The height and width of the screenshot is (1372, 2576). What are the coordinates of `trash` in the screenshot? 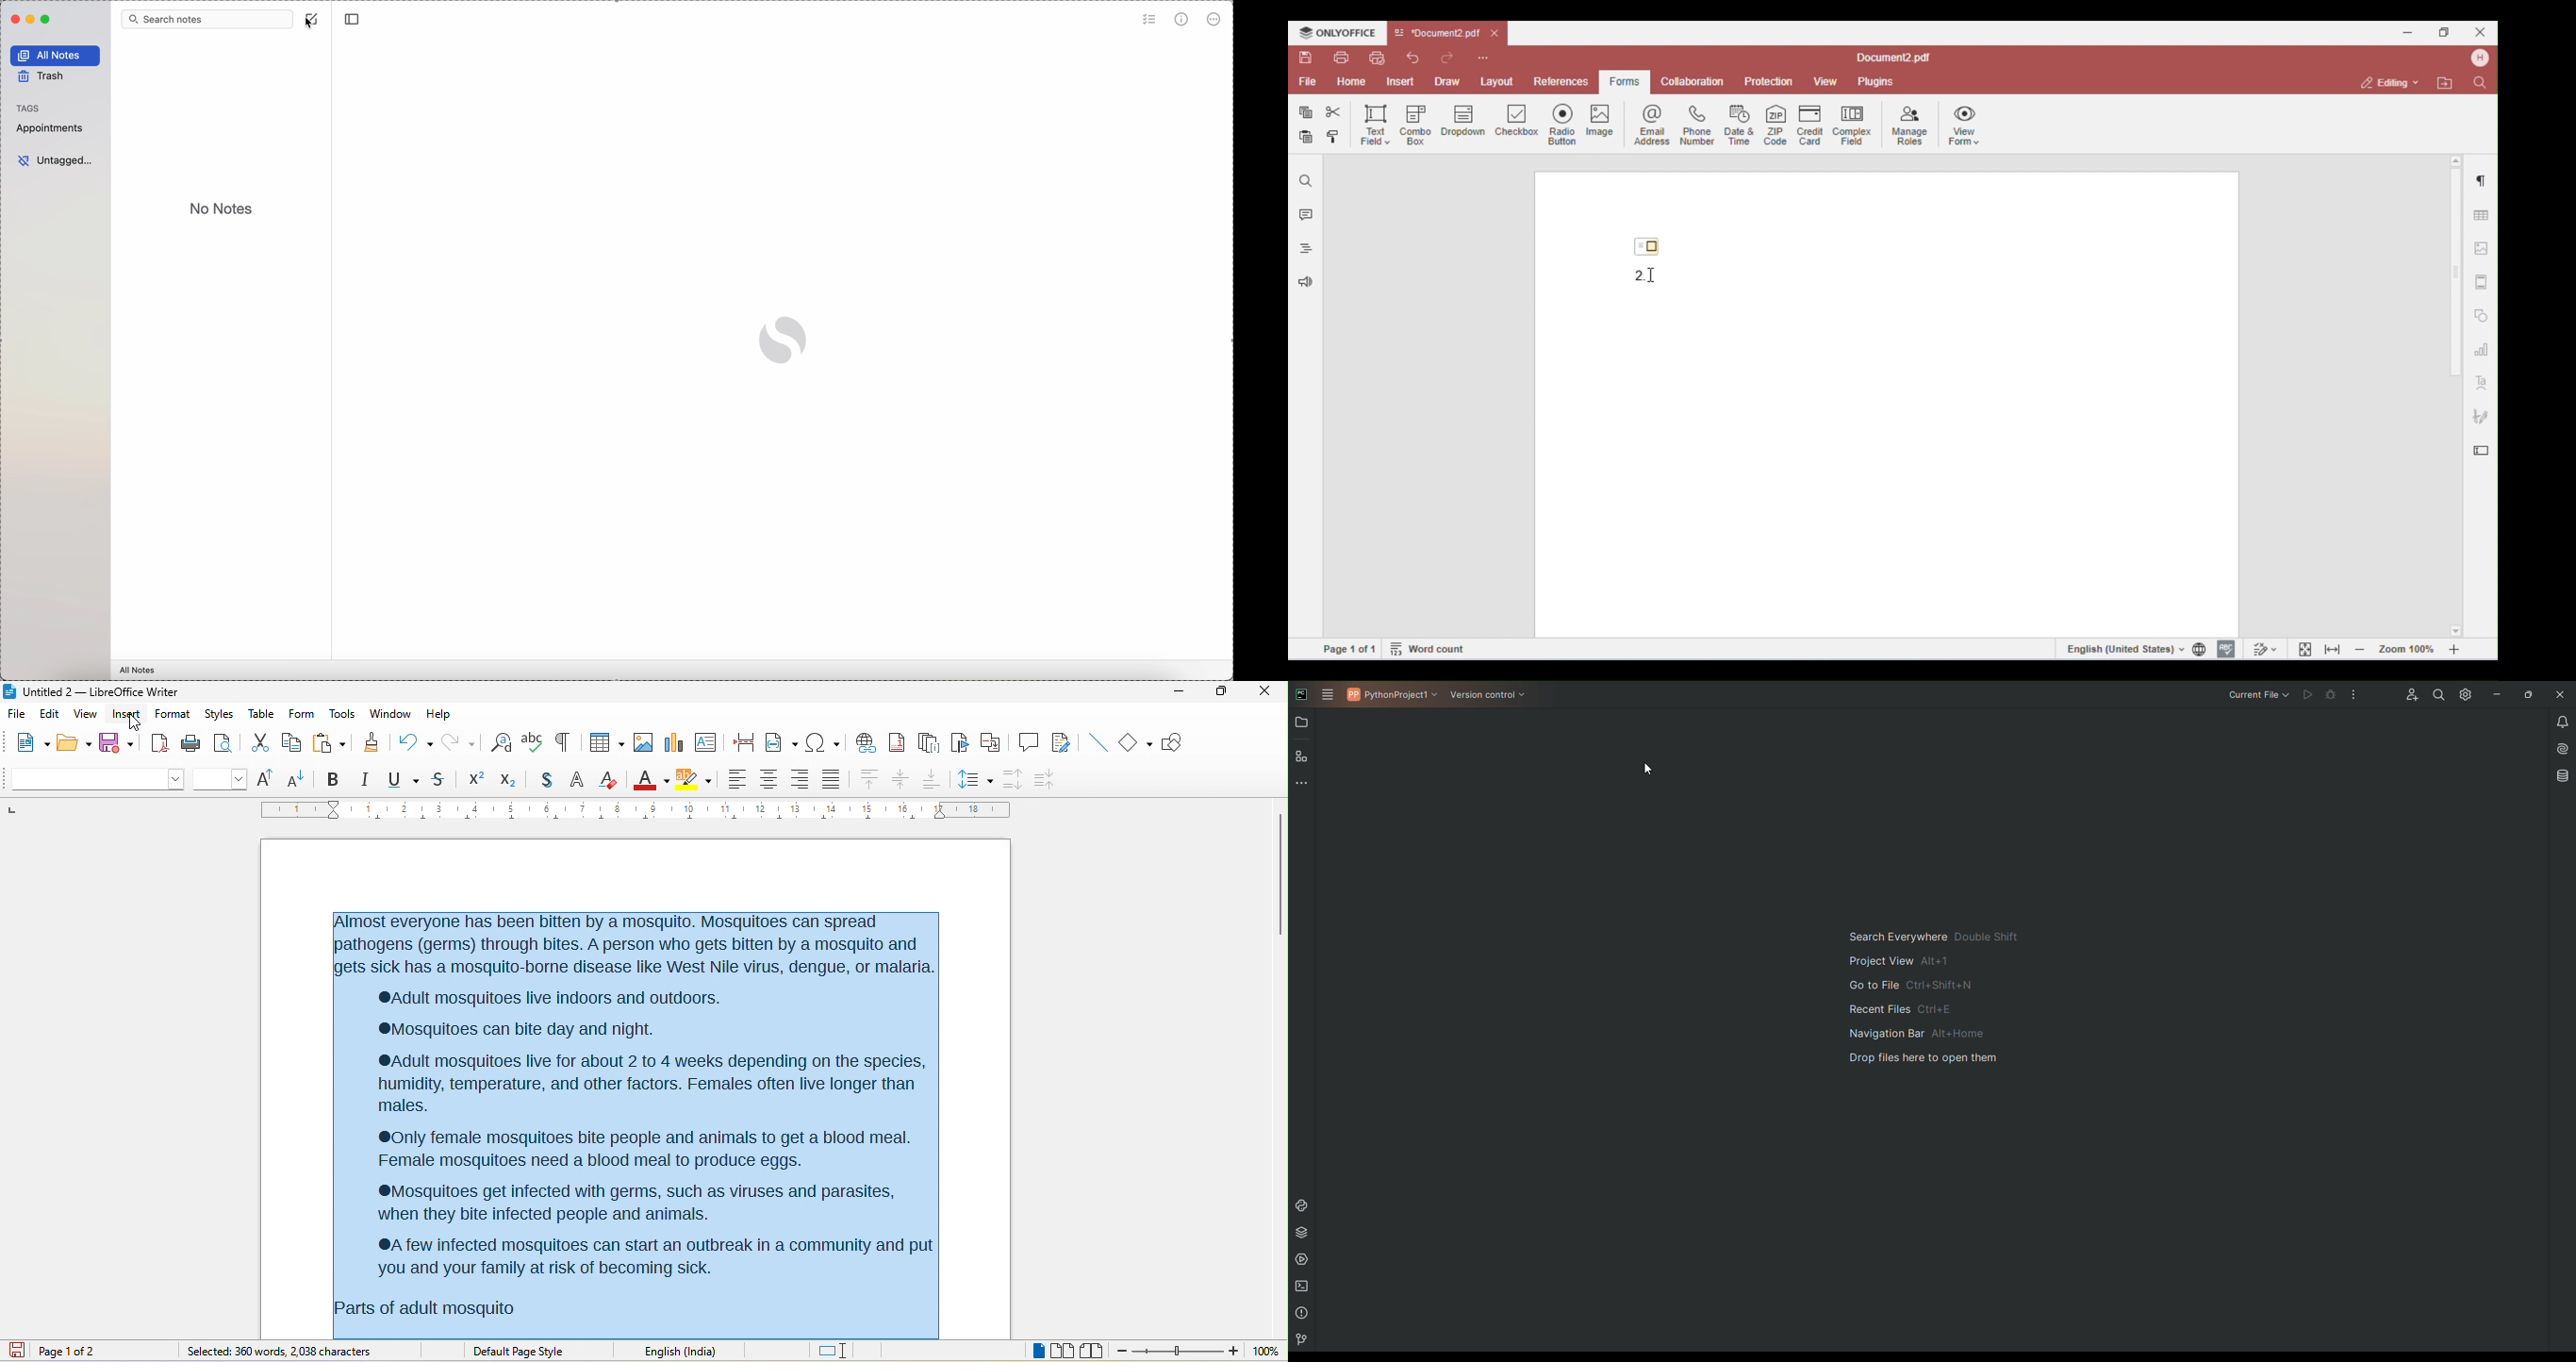 It's located at (43, 78).